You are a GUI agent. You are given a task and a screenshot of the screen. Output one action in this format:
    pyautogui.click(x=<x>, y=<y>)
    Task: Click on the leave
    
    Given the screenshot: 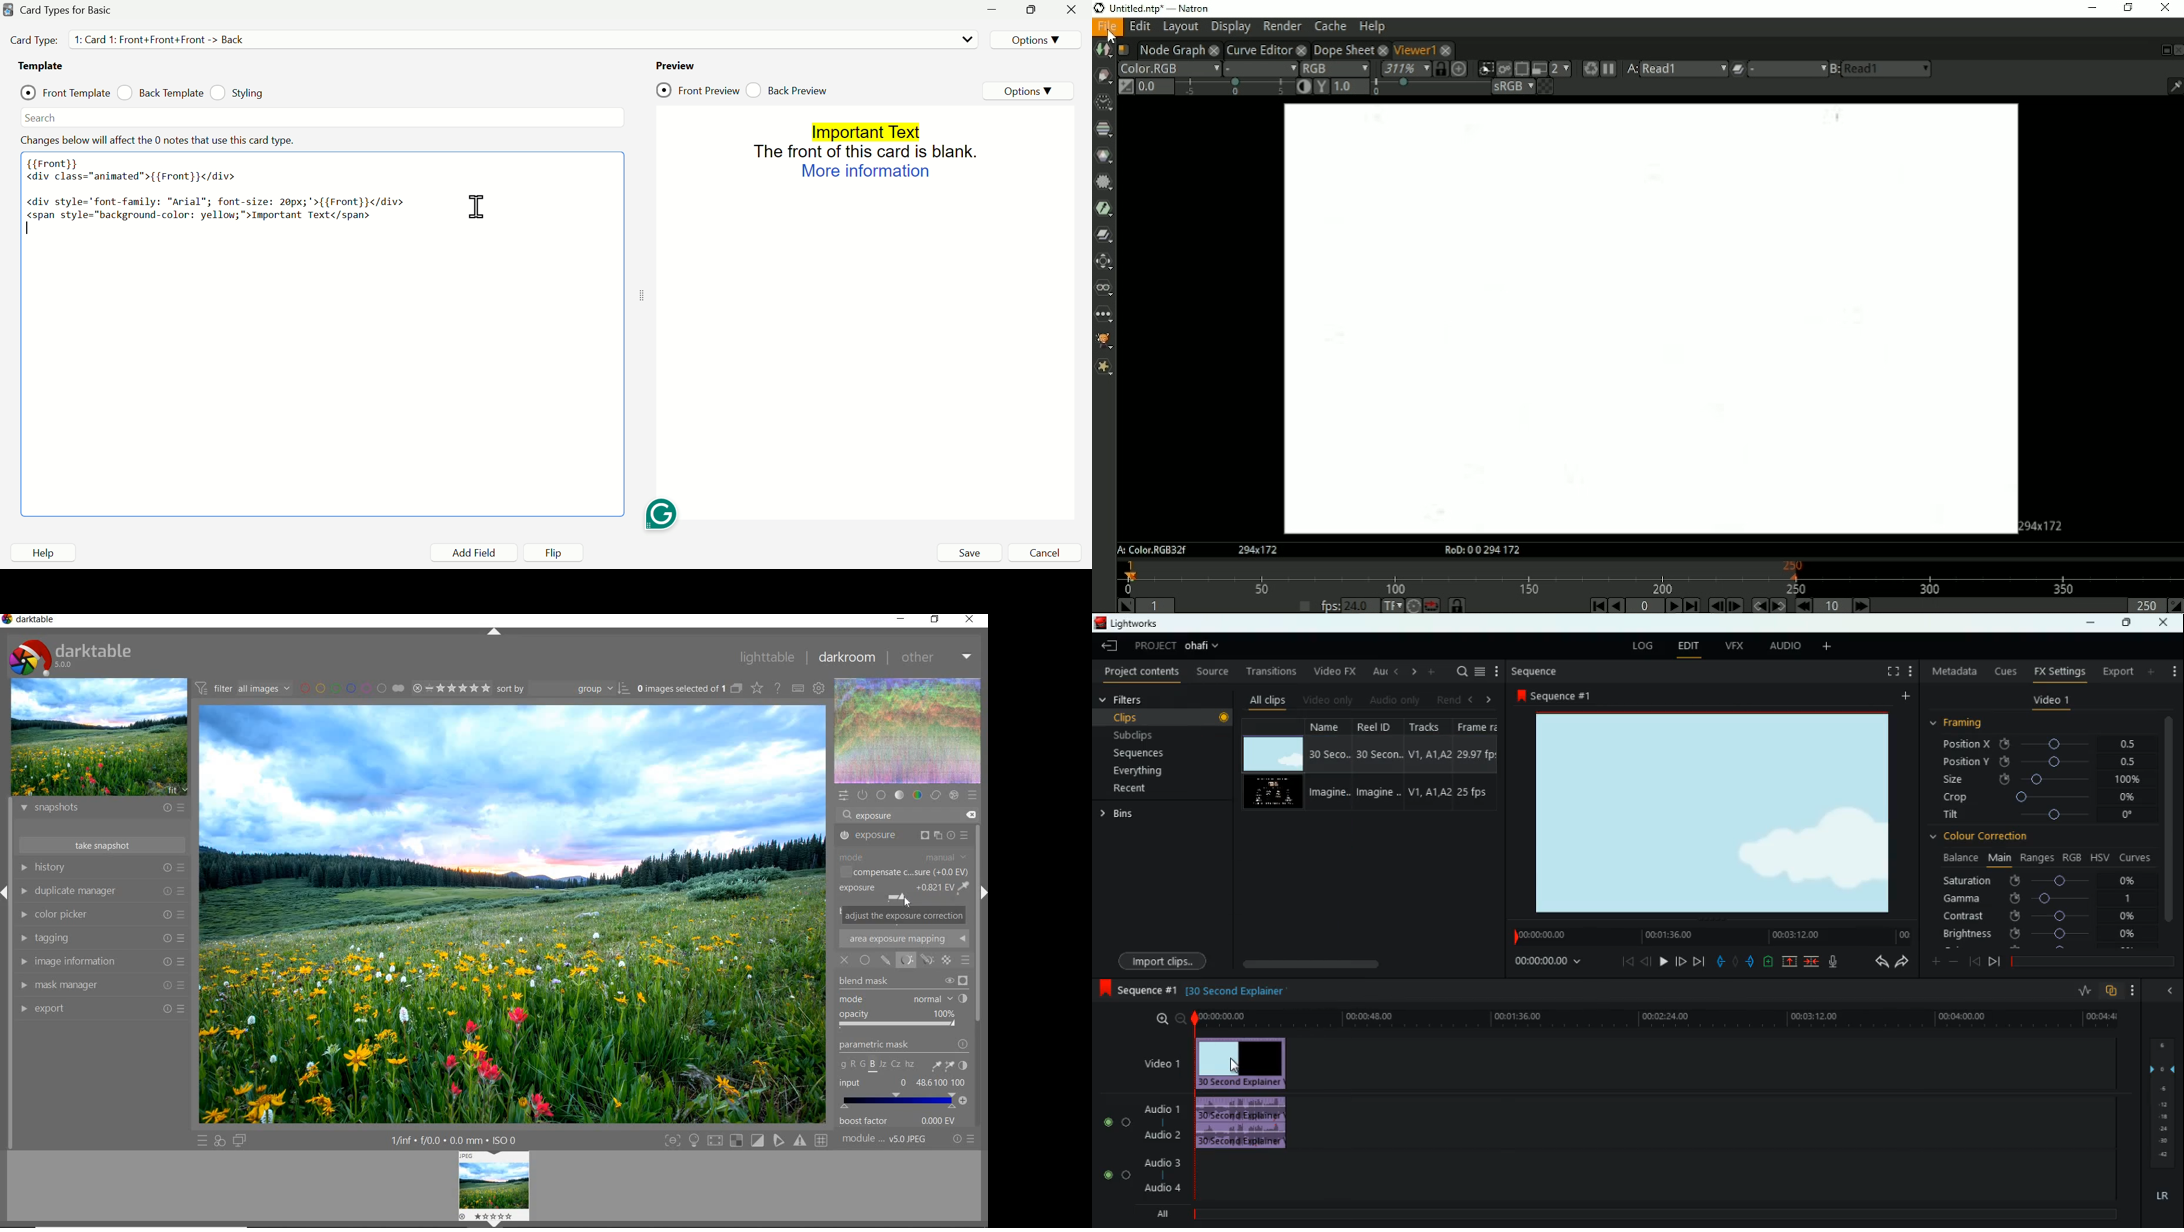 What is the action you would take?
    pyautogui.click(x=1109, y=646)
    